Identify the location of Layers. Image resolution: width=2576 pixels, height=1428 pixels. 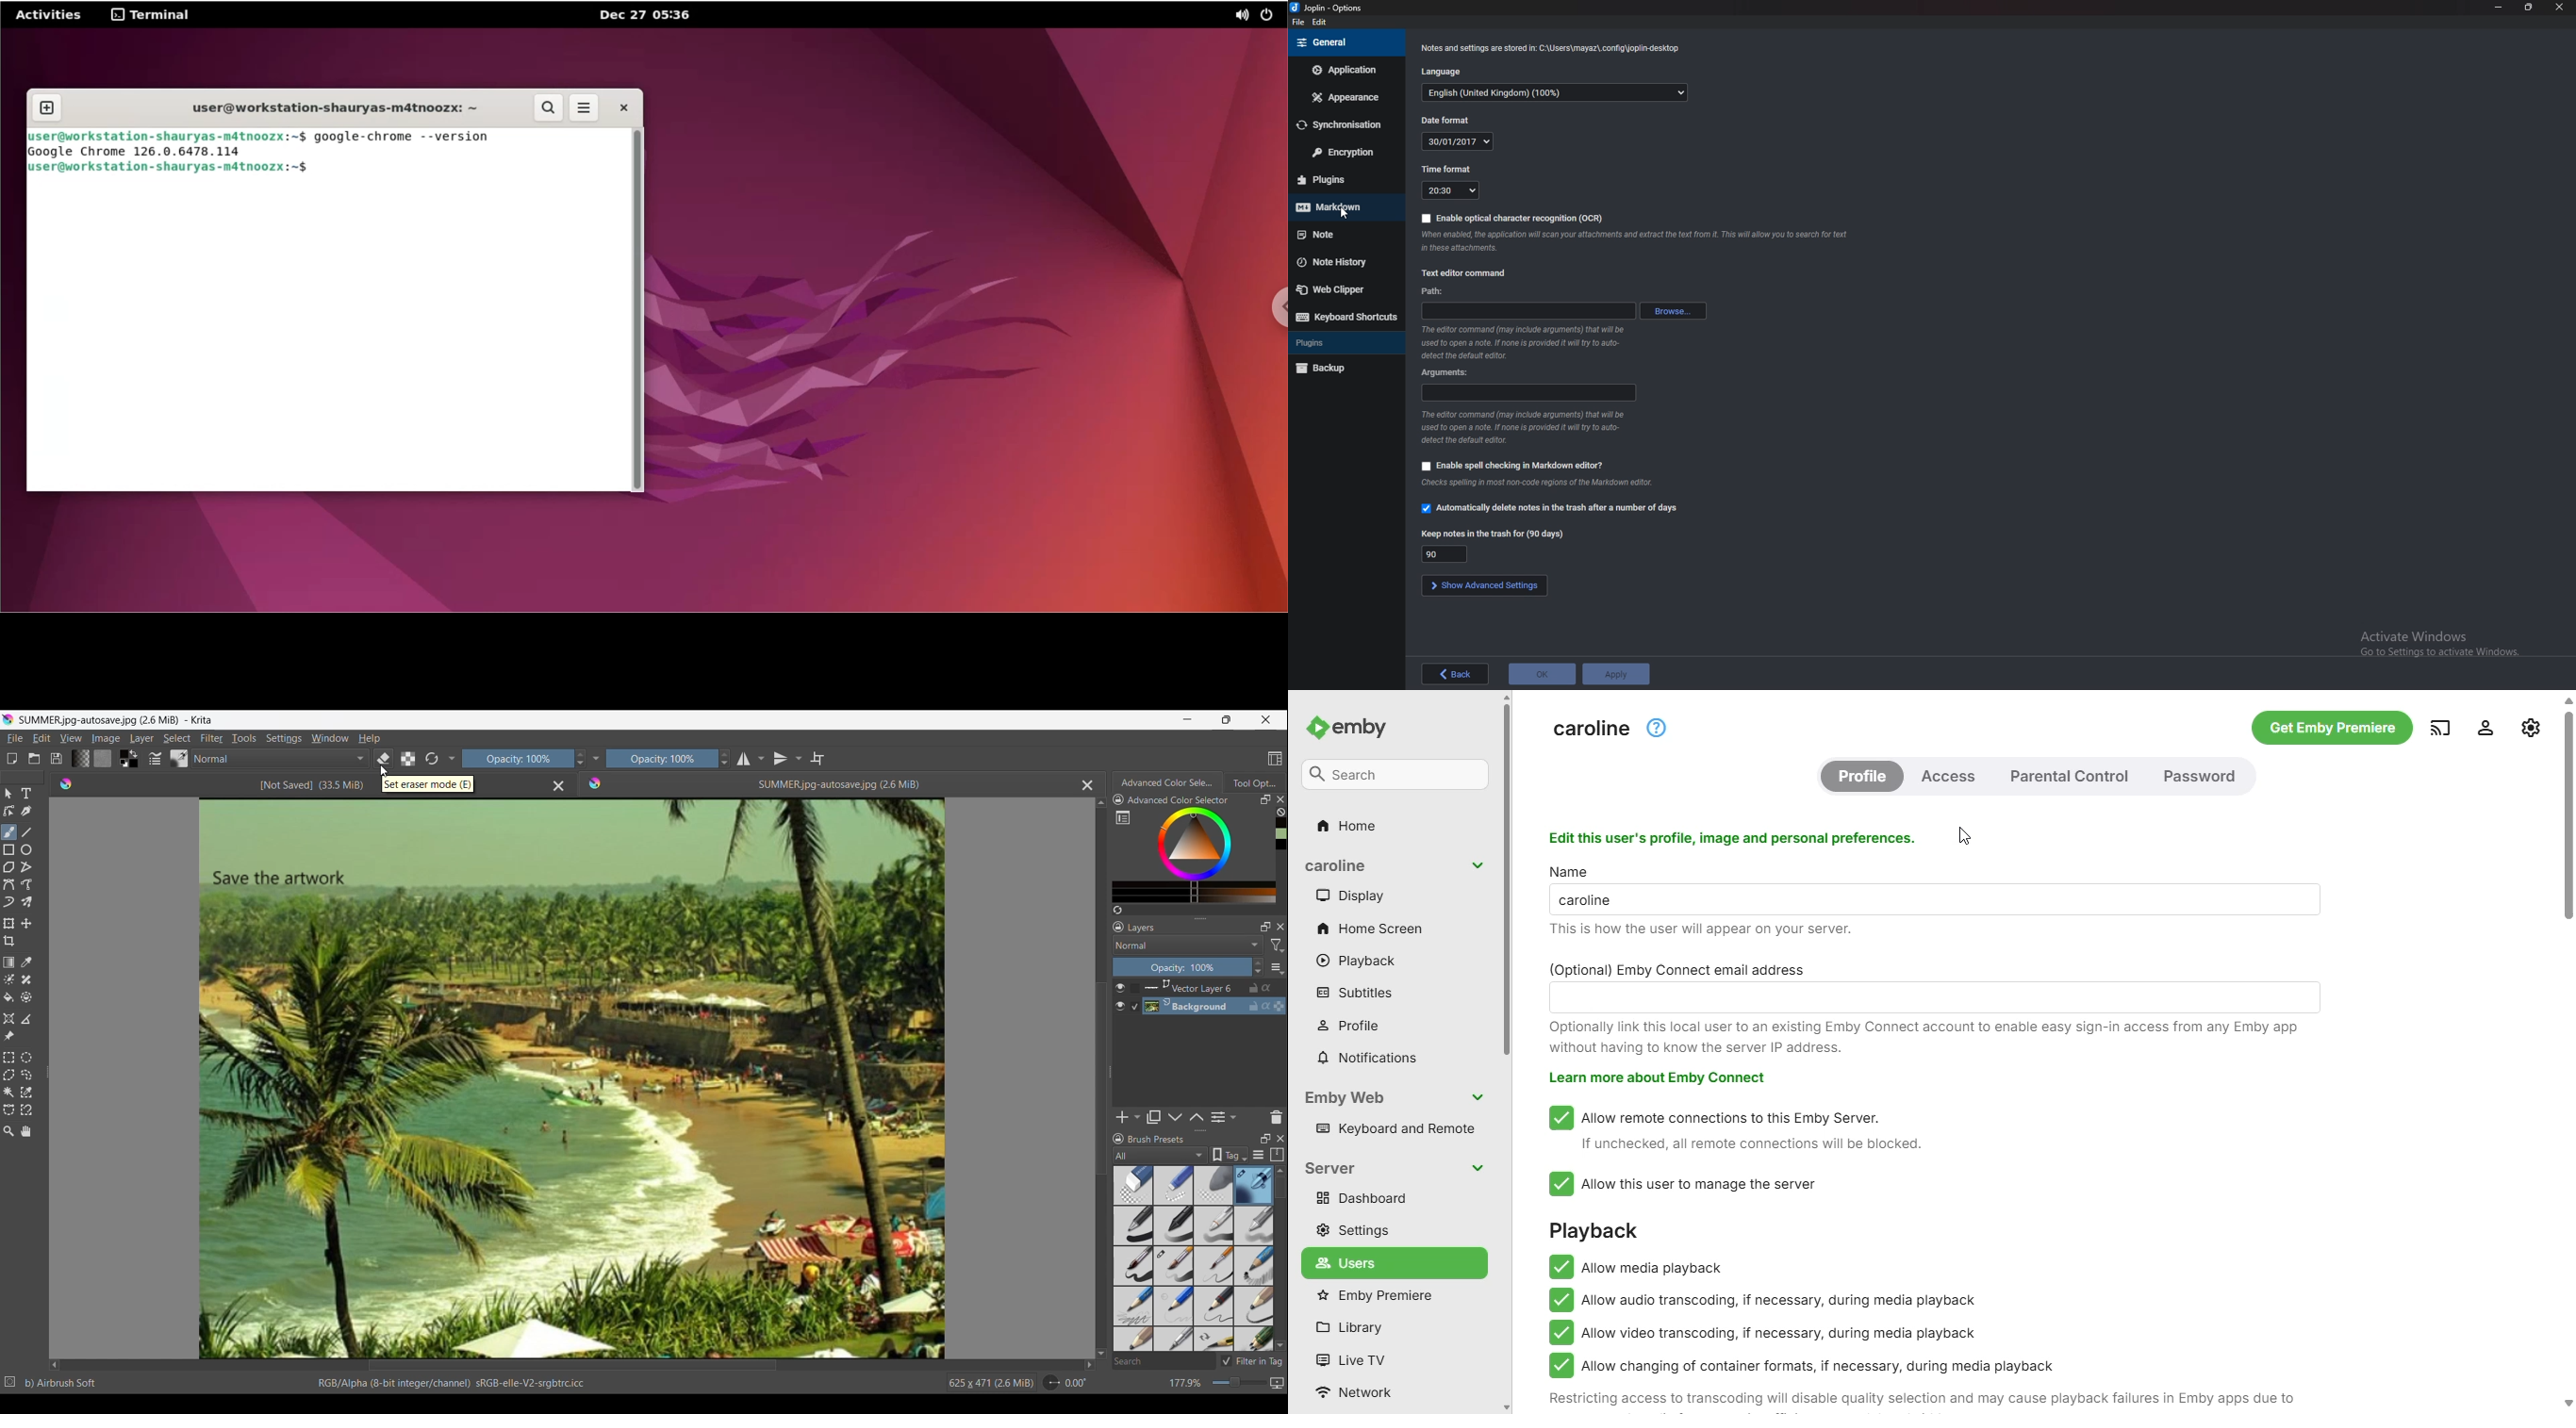
(1145, 927).